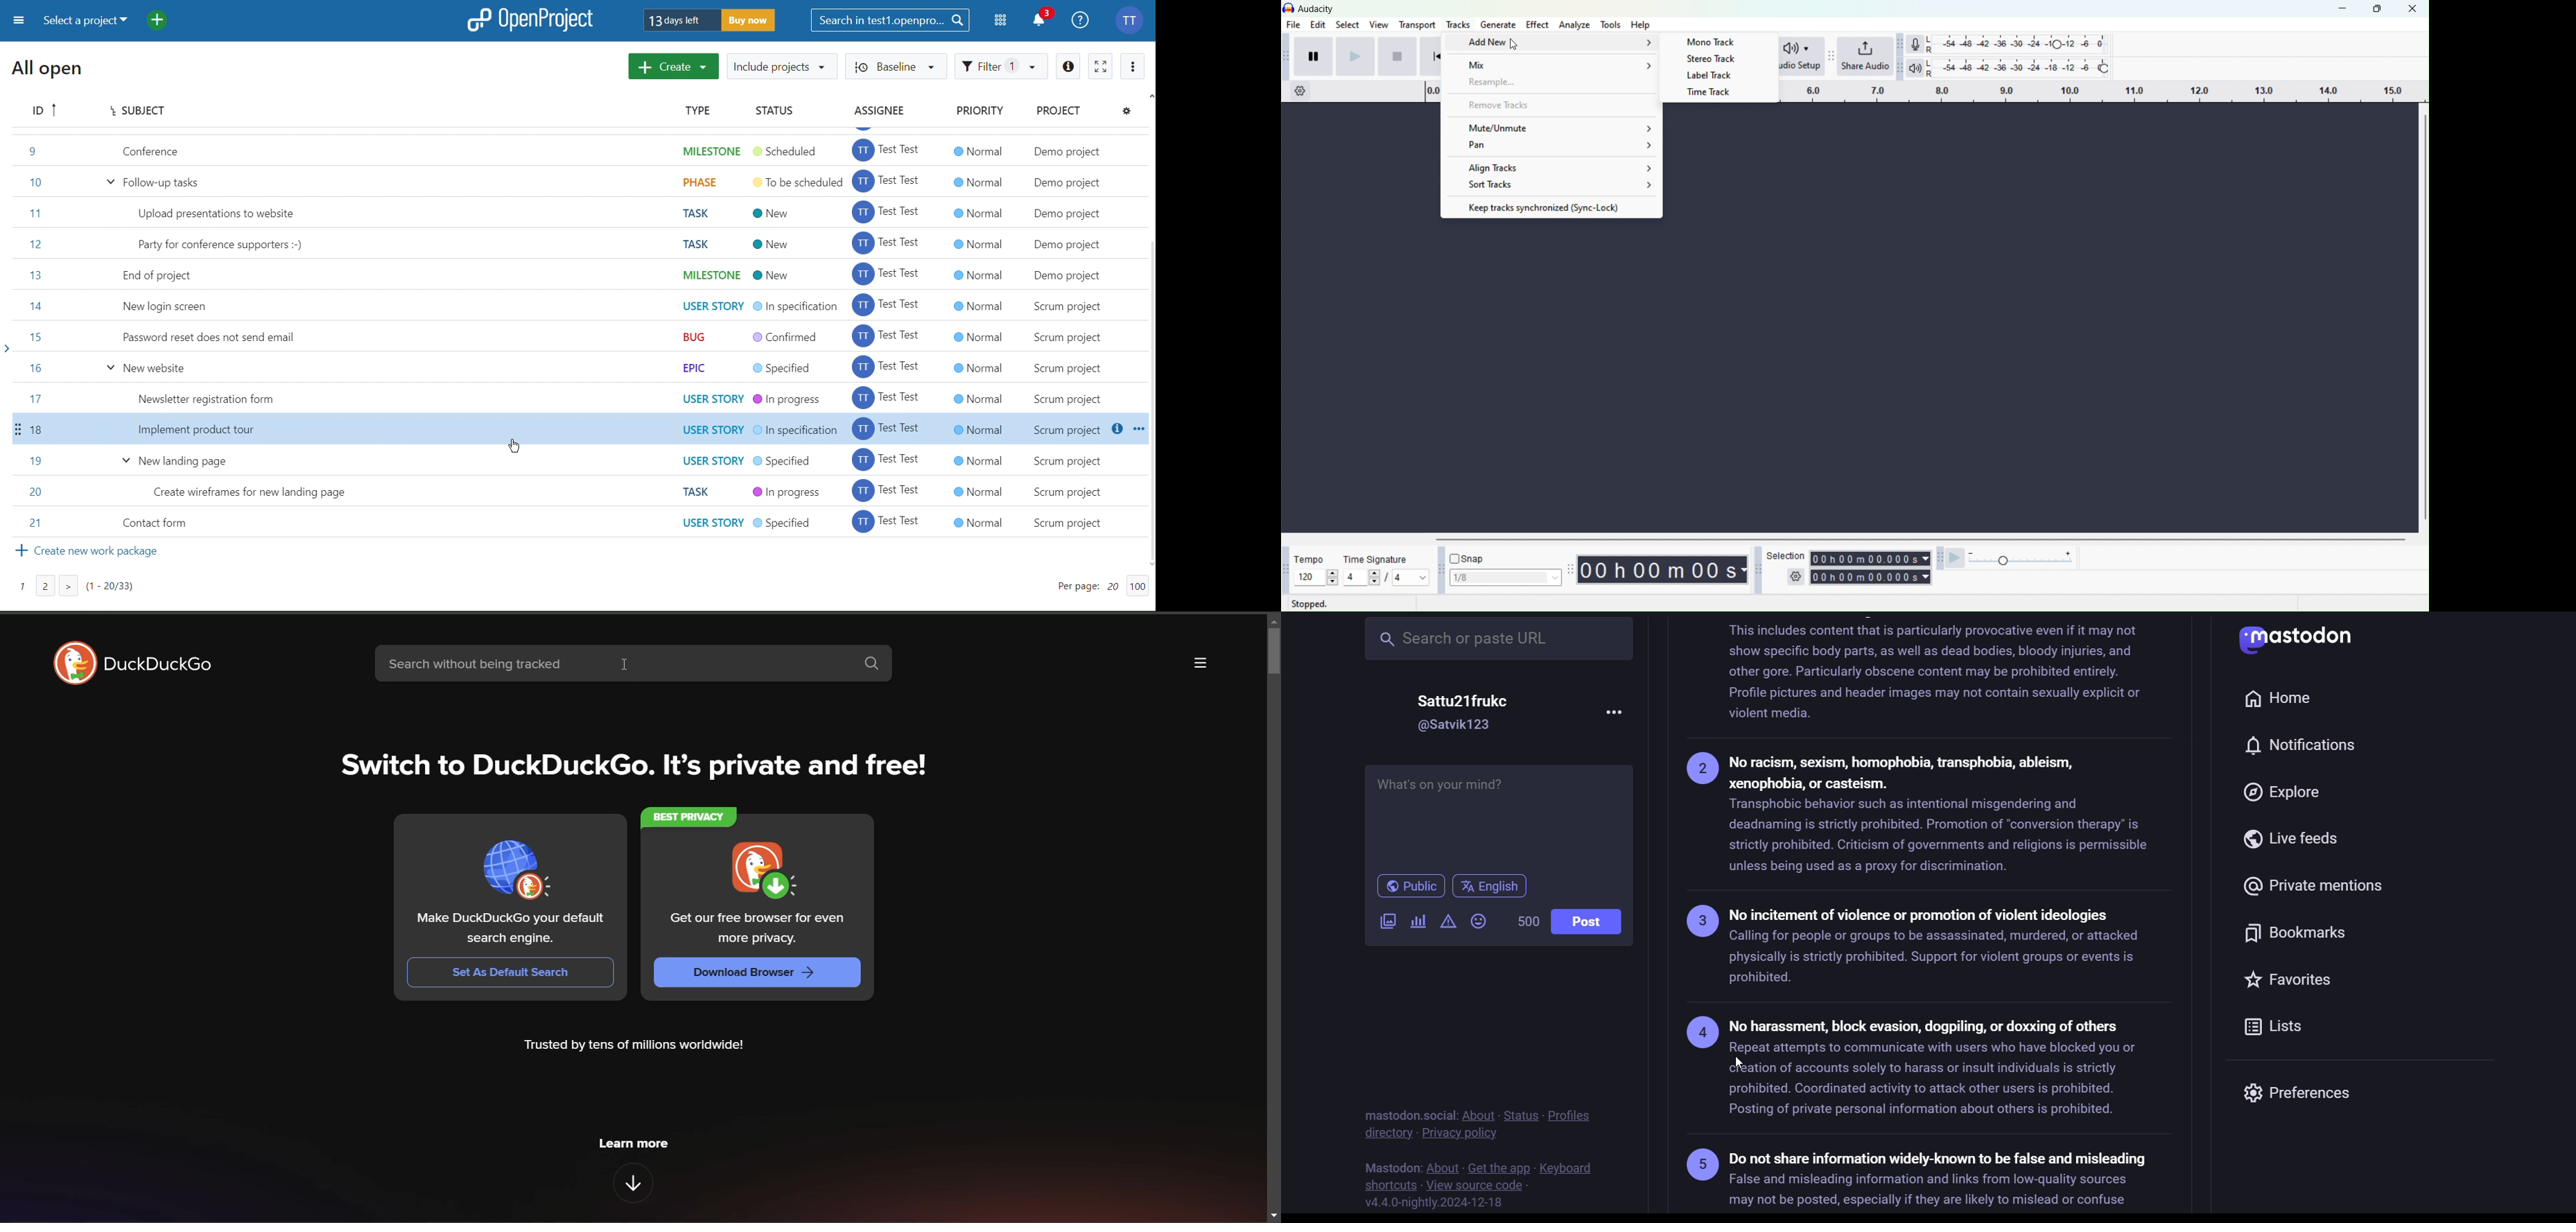 The width and height of the screenshot is (2576, 1232). Describe the element at coordinates (980, 111) in the screenshot. I see `Priority` at that location.